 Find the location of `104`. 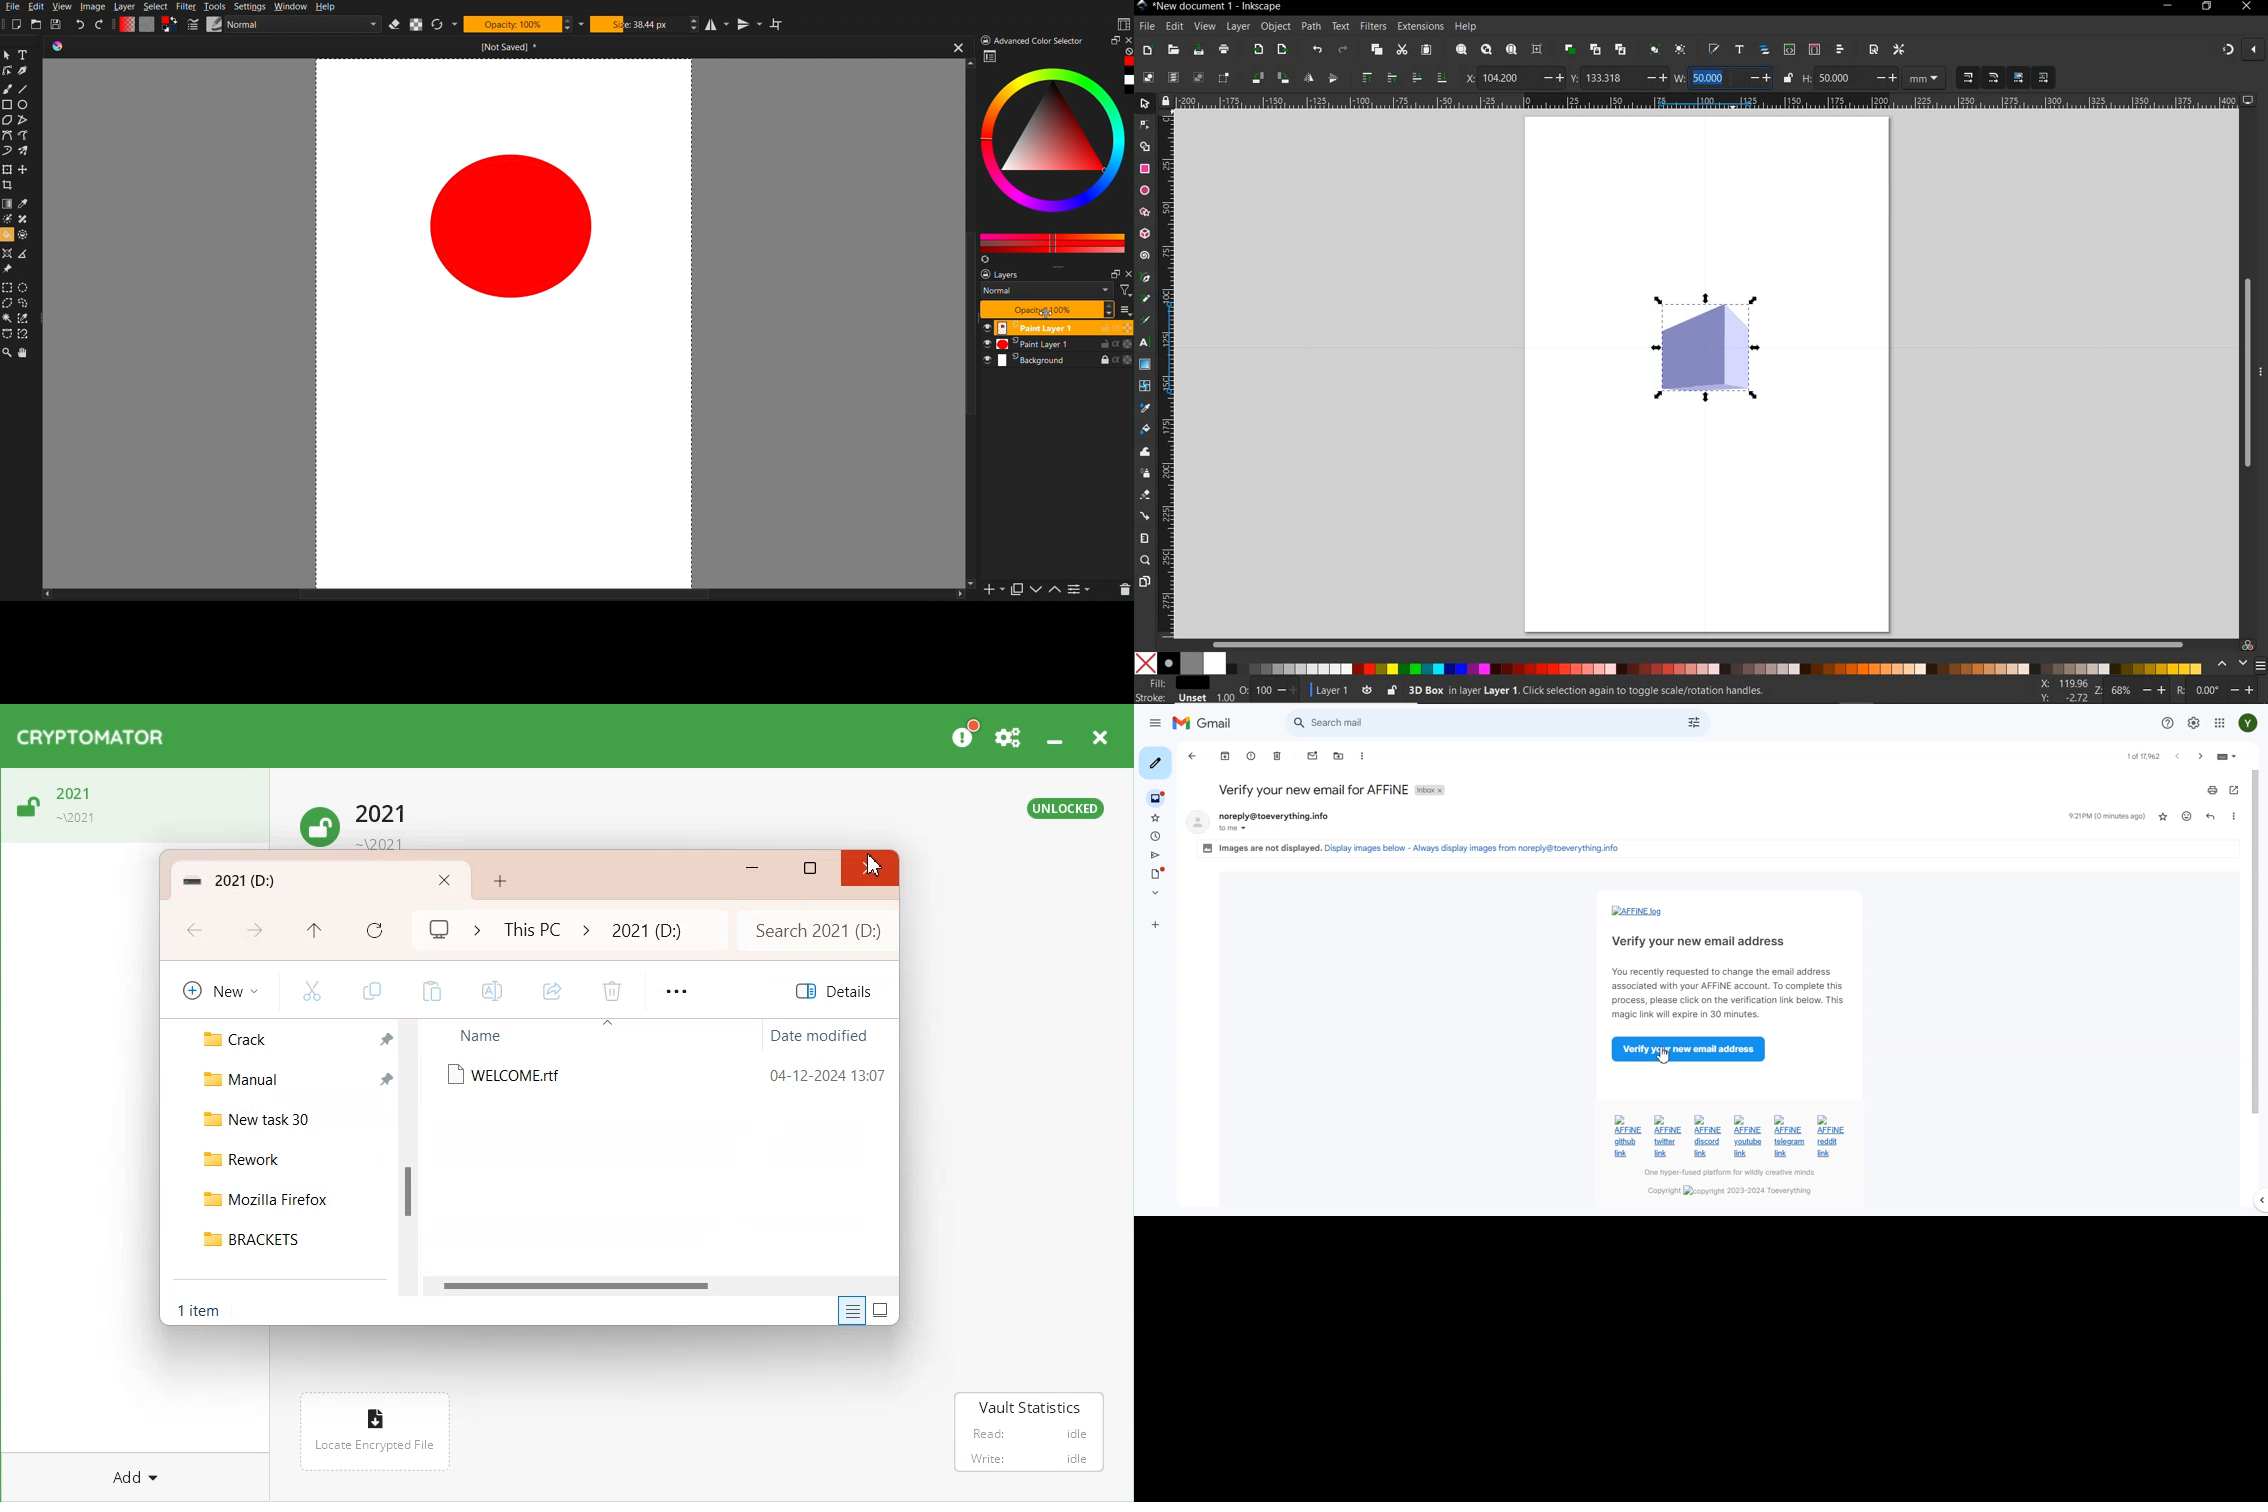

104 is located at coordinates (1509, 78).